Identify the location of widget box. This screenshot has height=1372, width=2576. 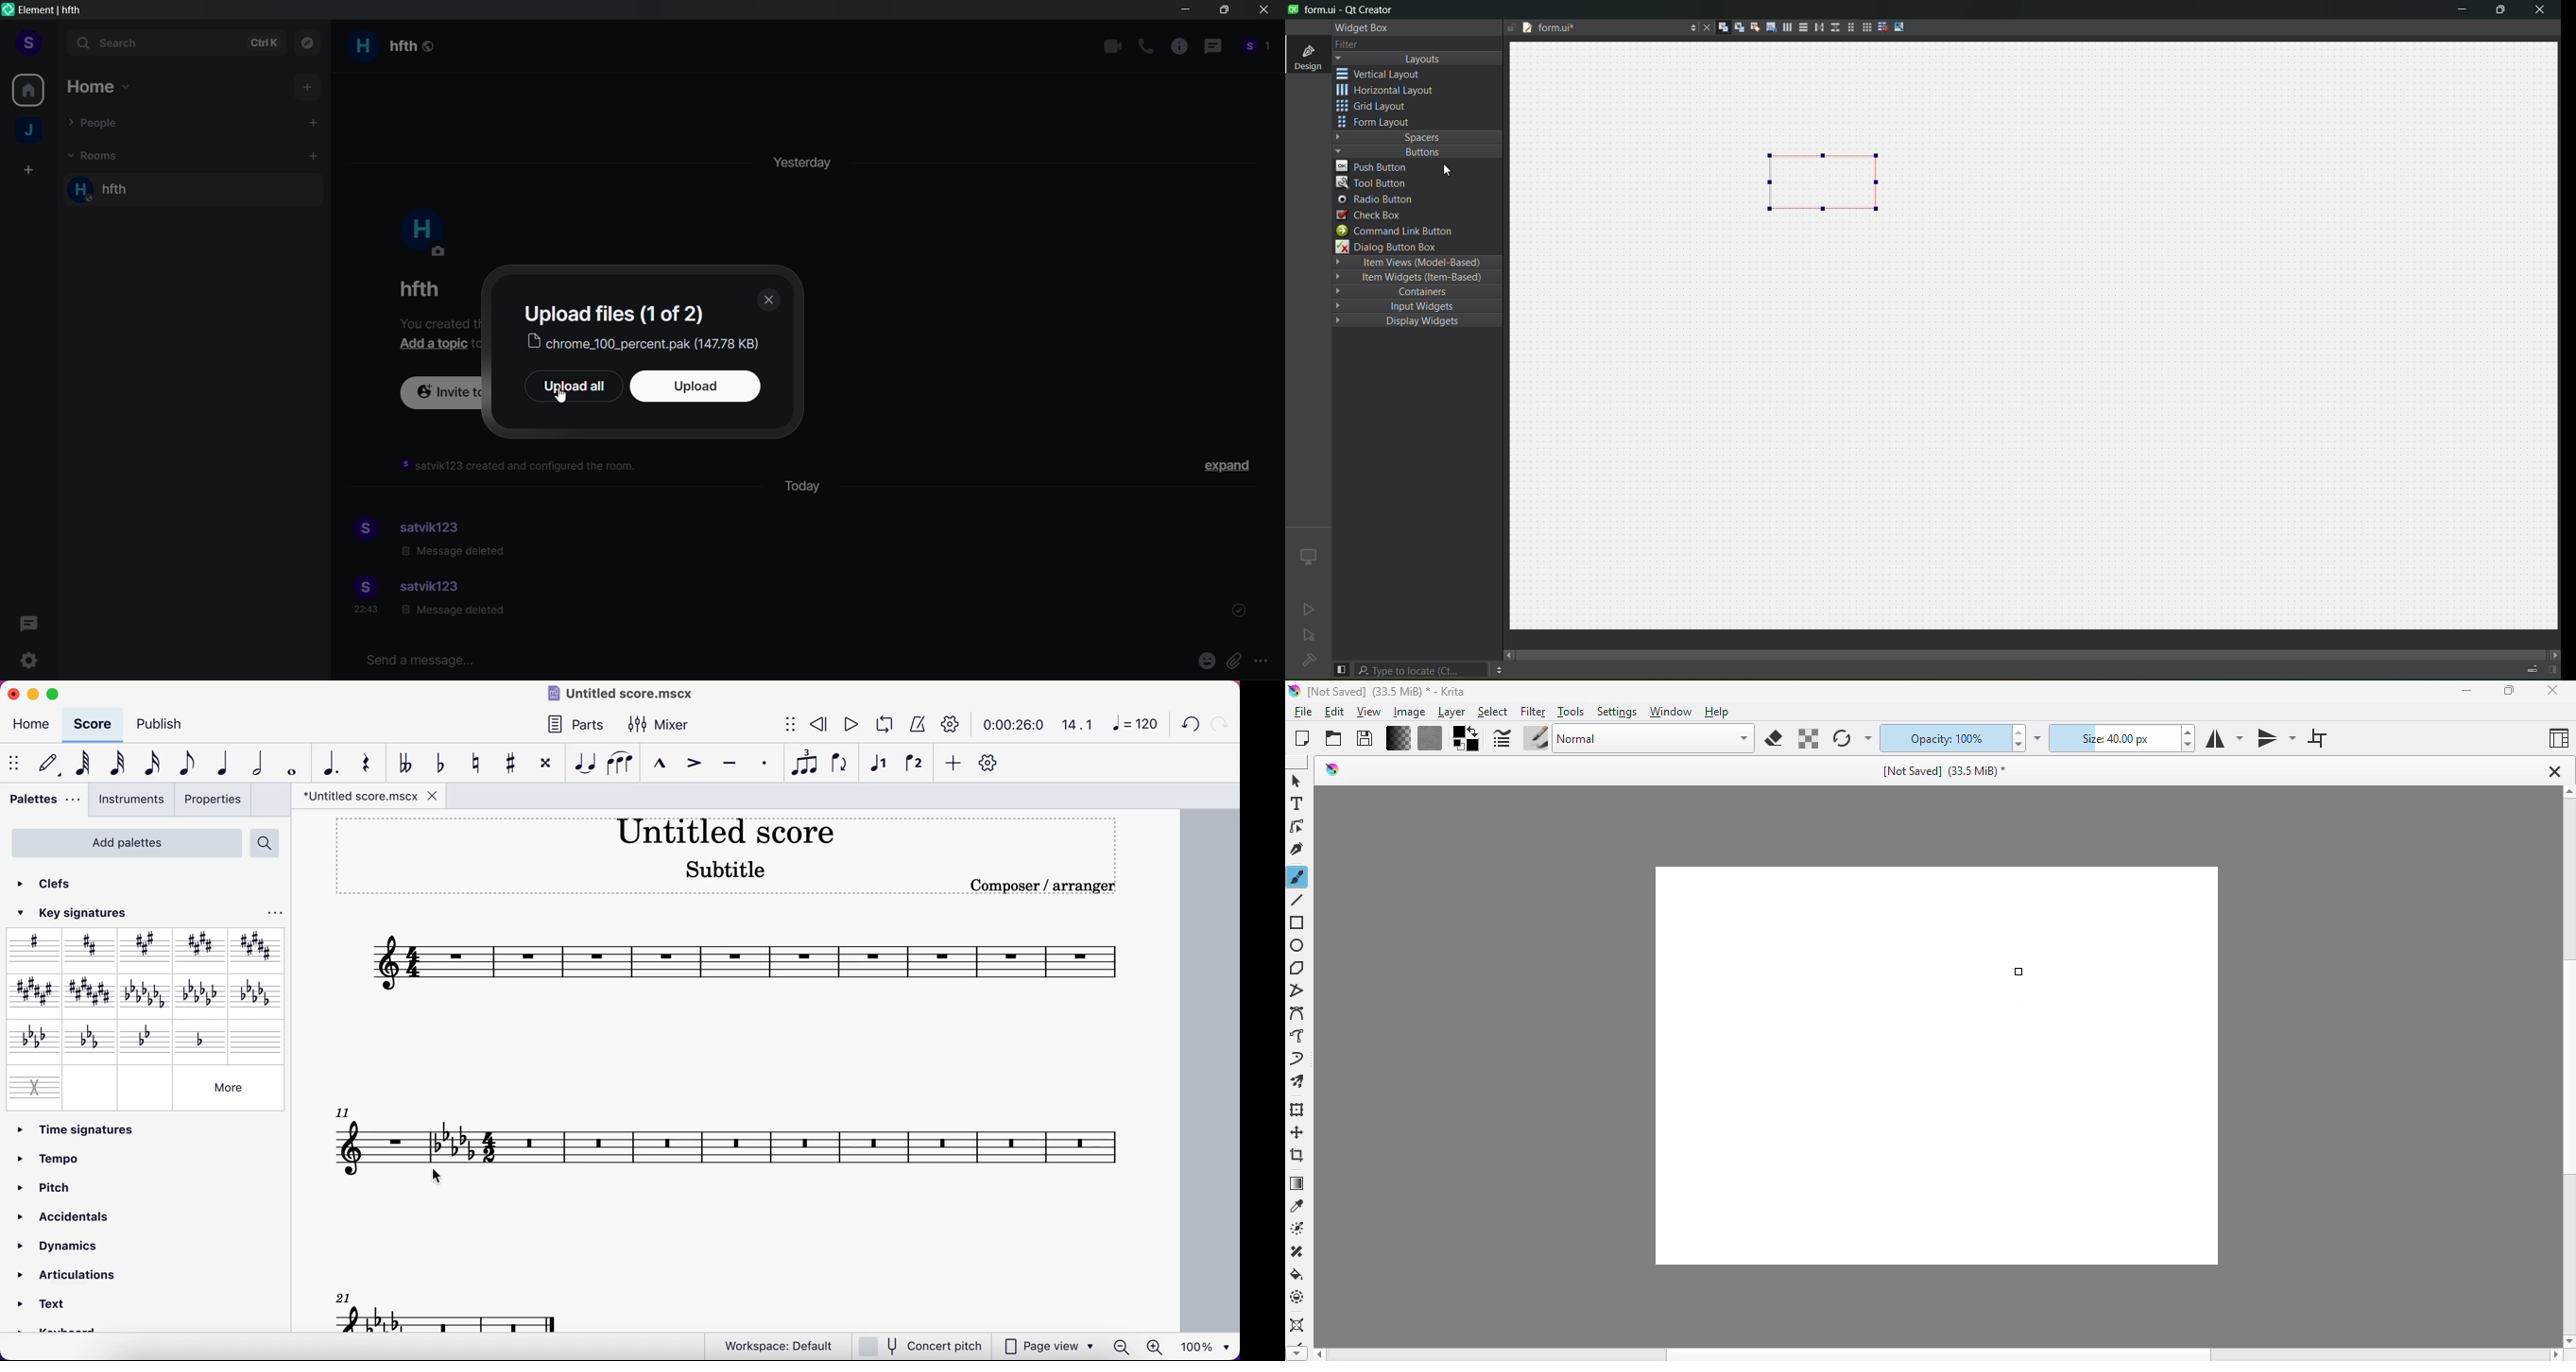
(1360, 27).